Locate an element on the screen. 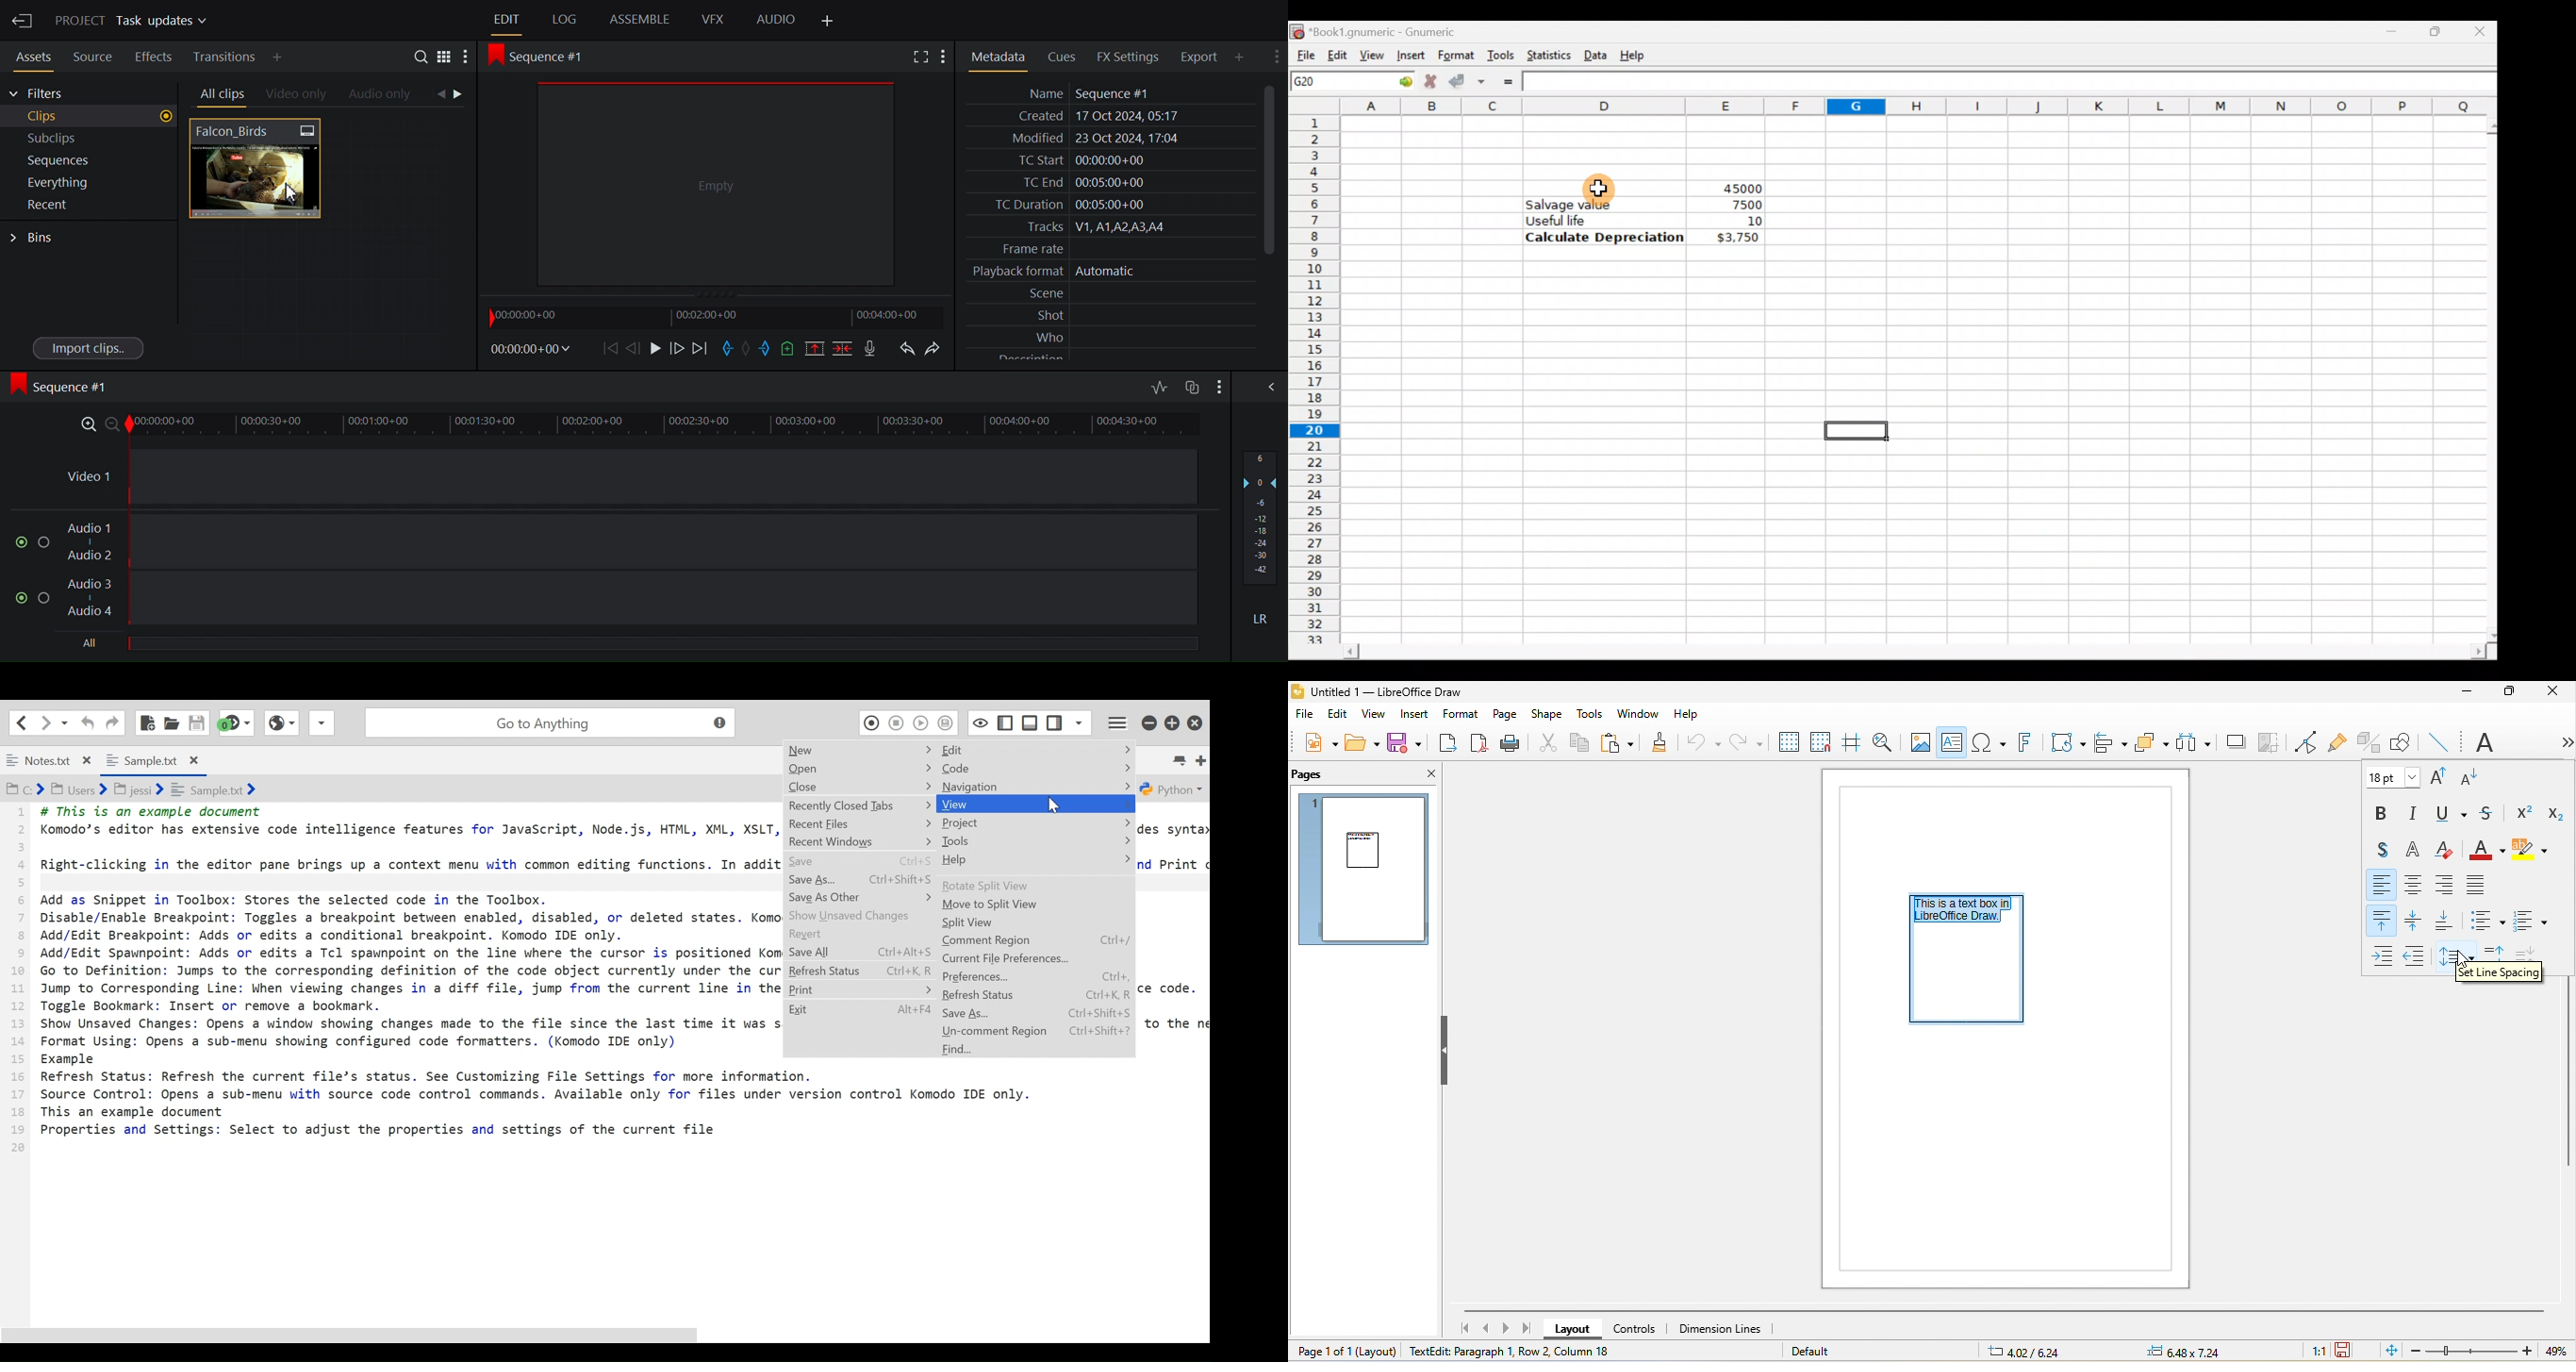 This screenshot has height=1372, width=2576. align top is located at coordinates (2382, 920).